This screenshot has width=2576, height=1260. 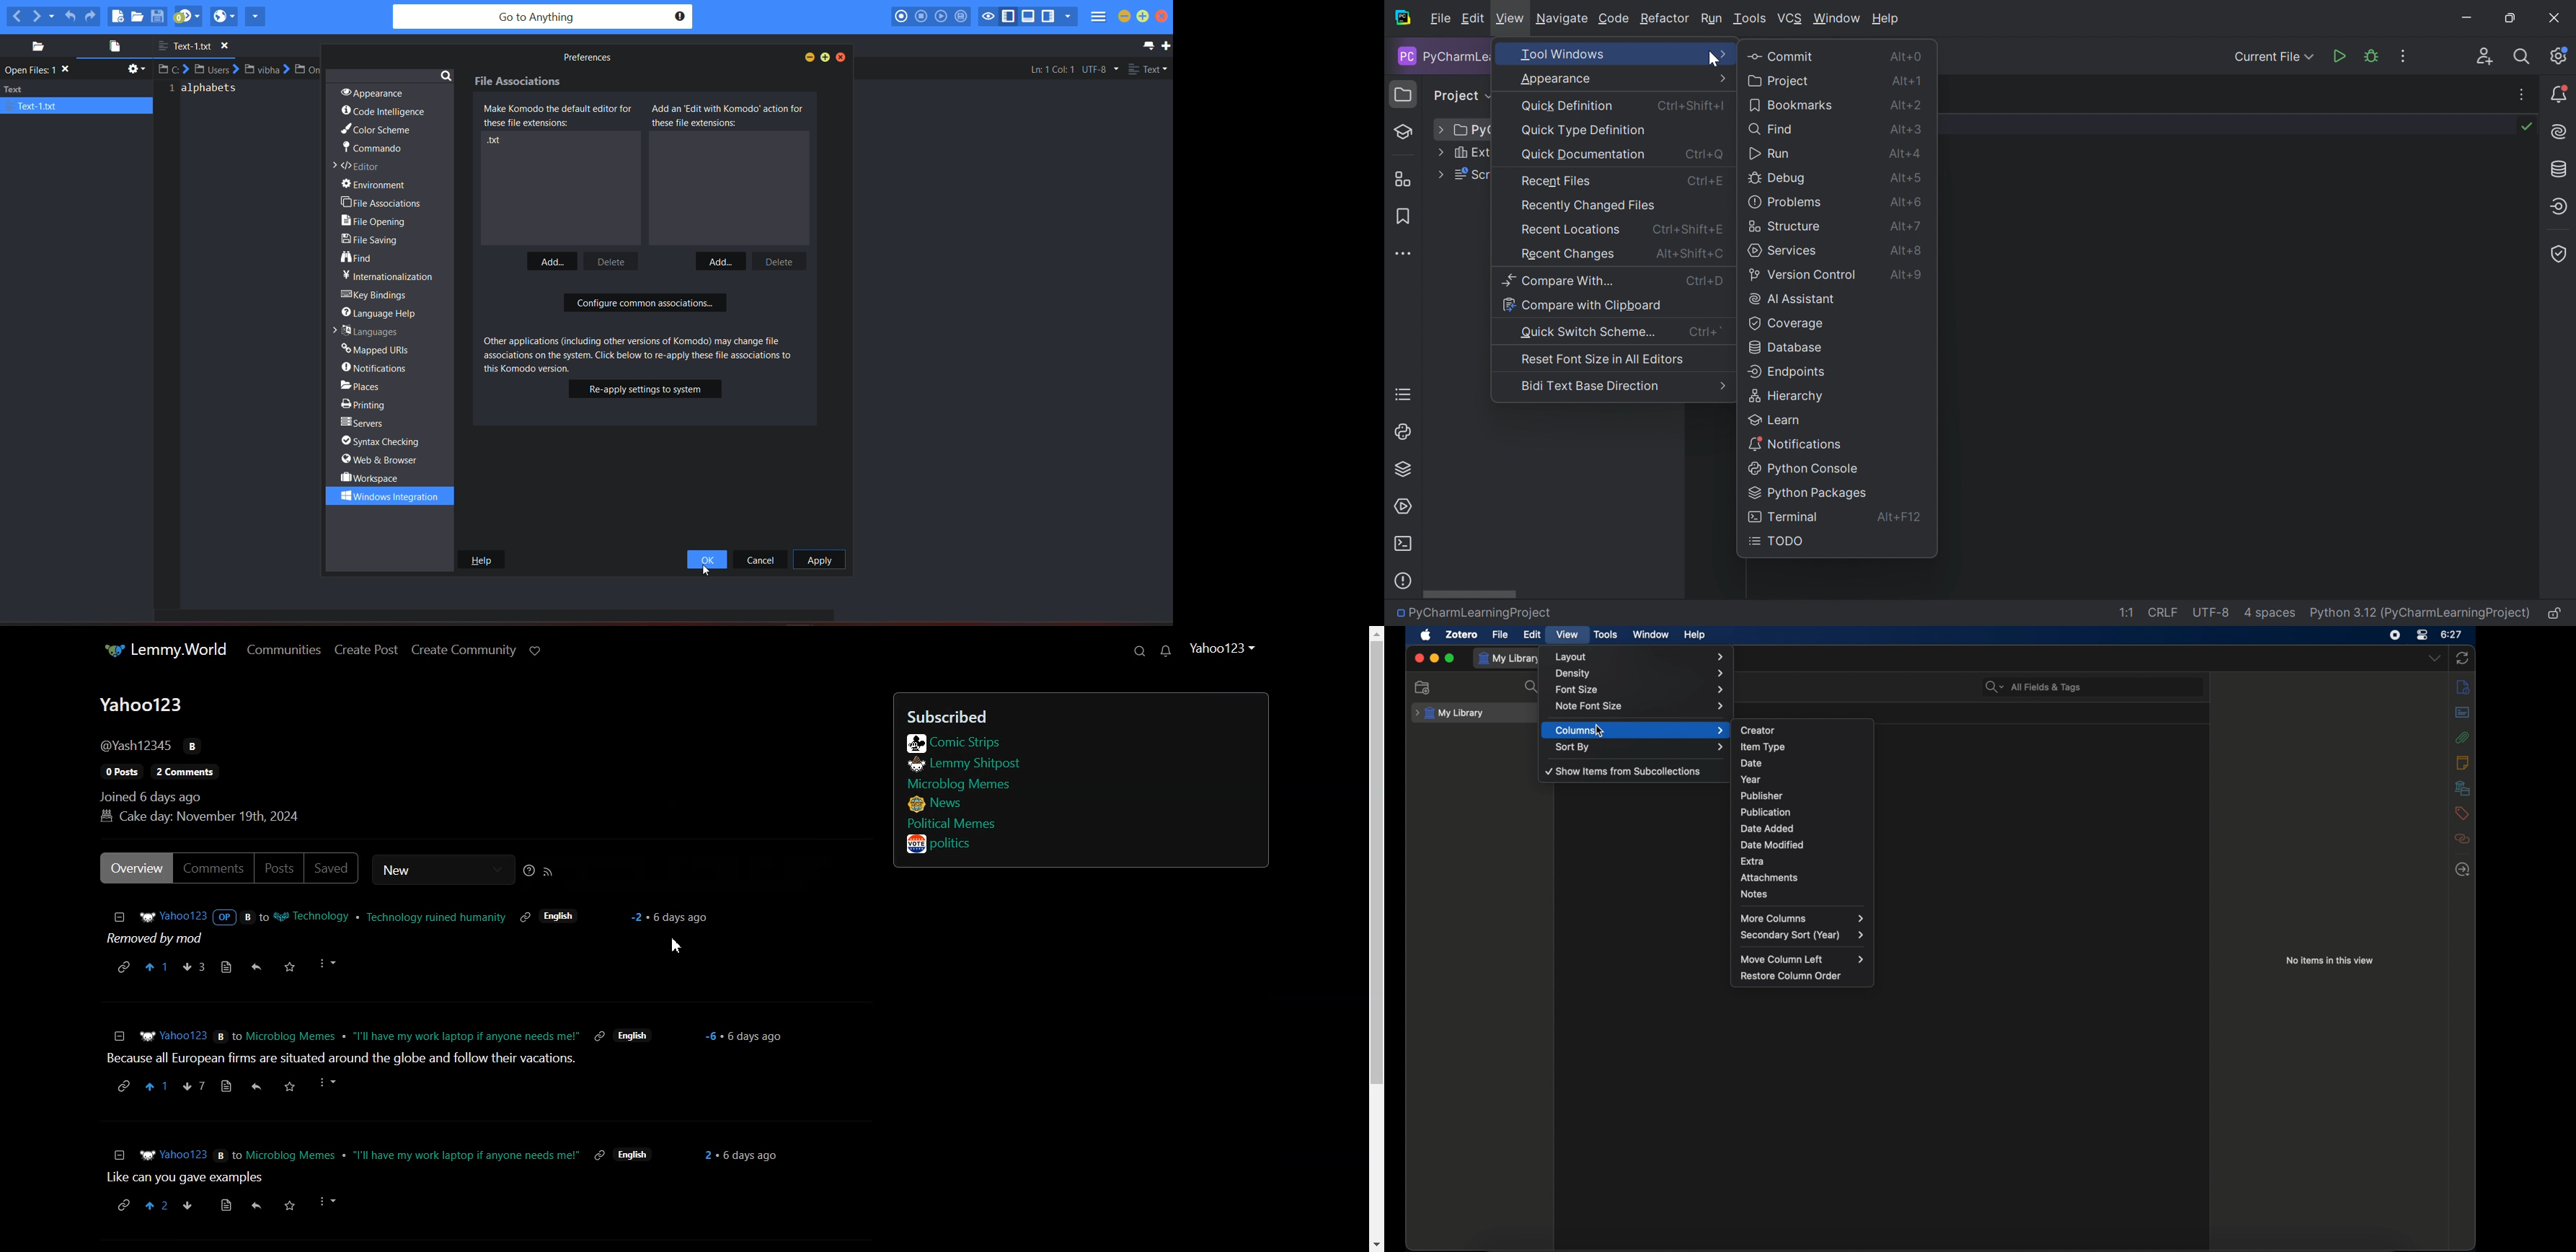 I want to click on CRLF, so click(x=2165, y=612).